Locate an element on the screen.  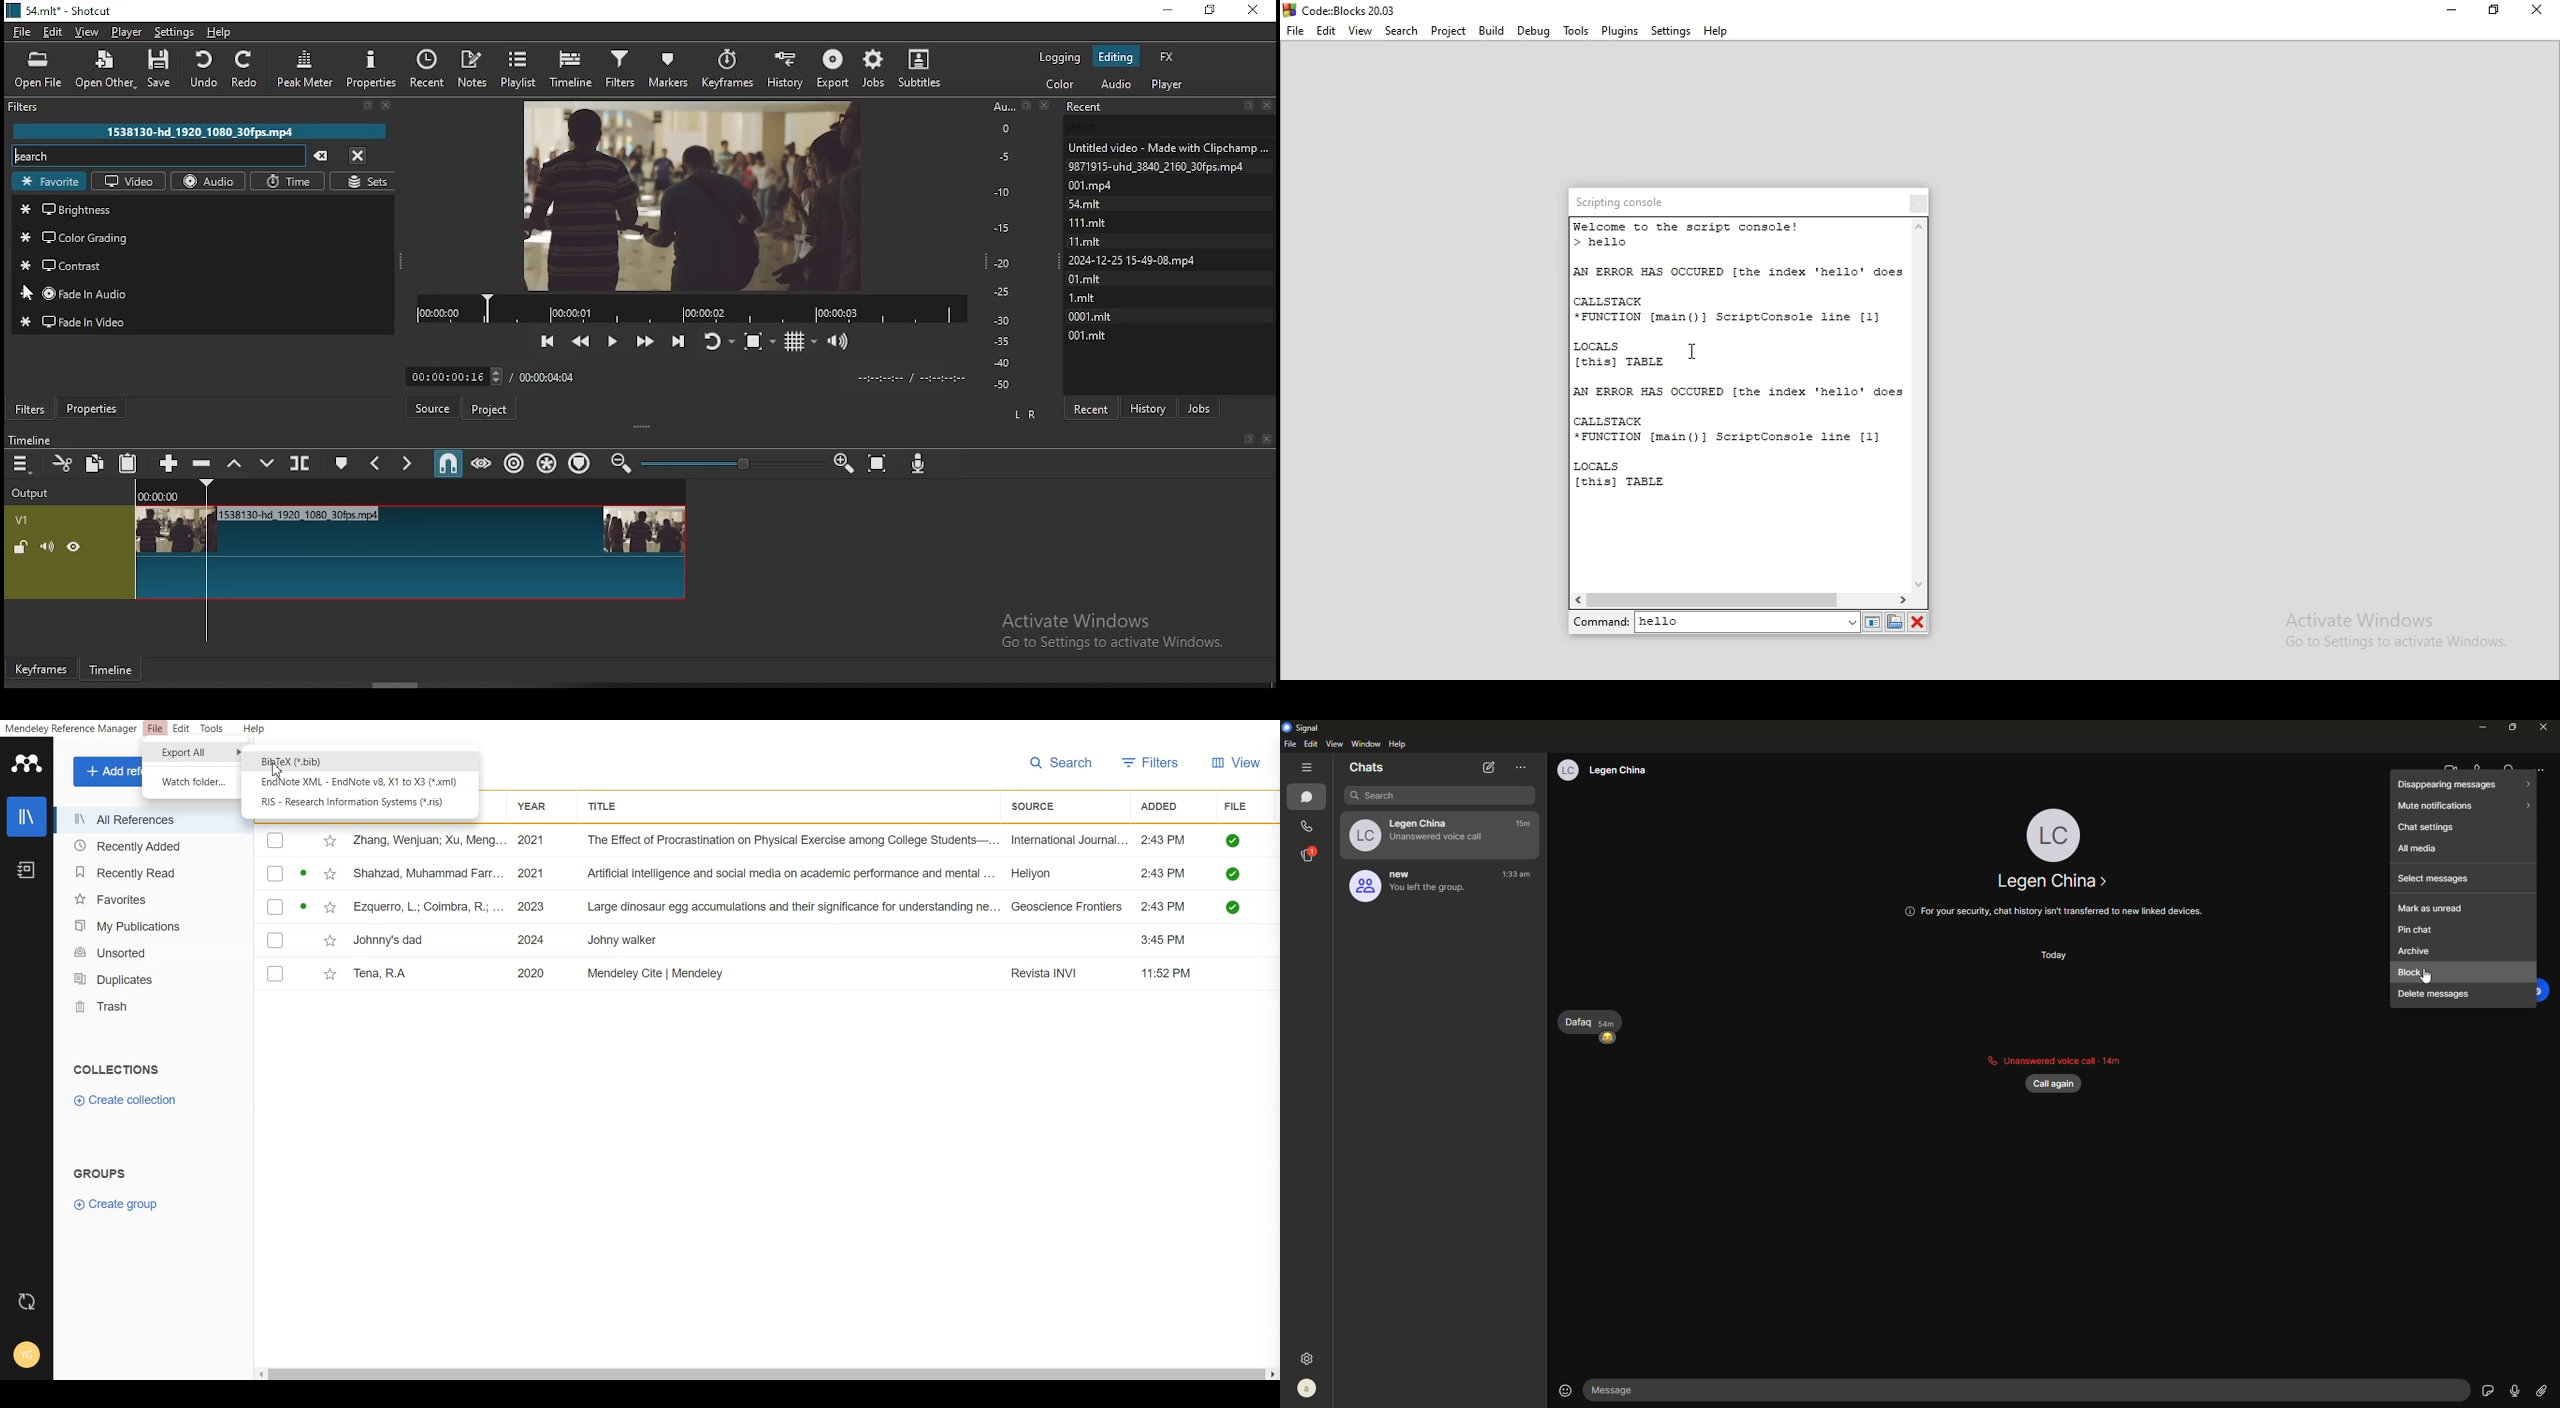
Text is located at coordinates (115, 1069).